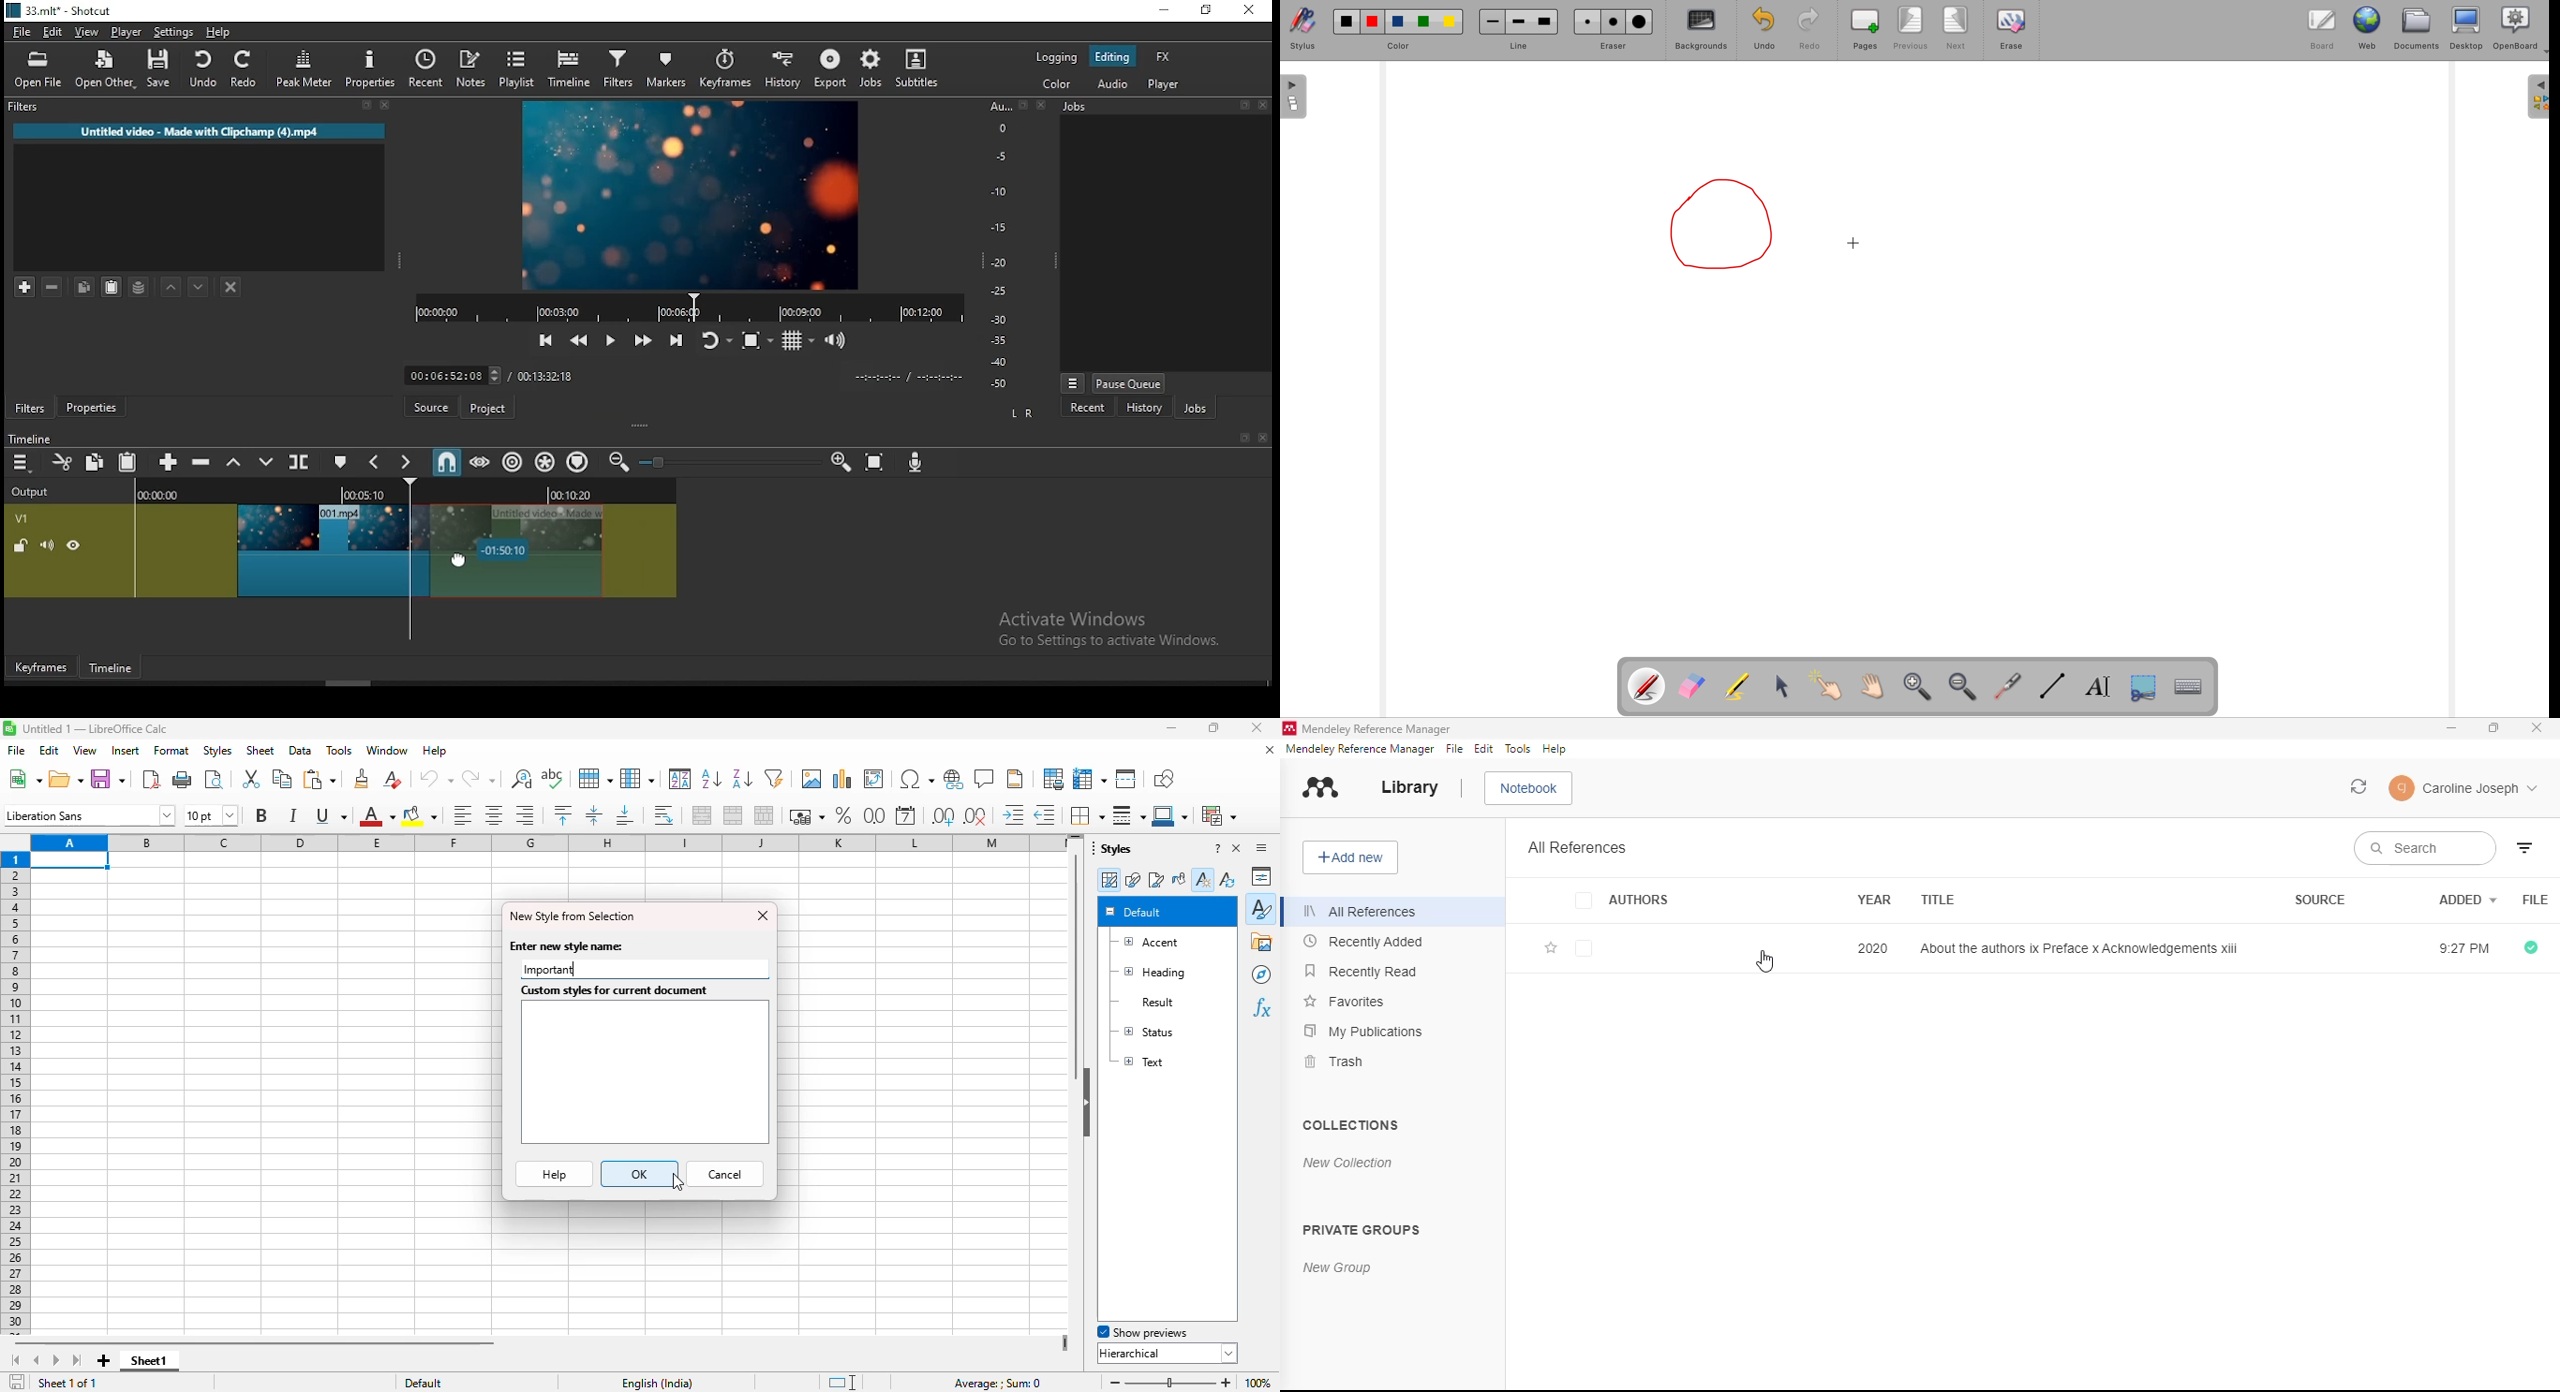 The image size is (2576, 1400). Describe the element at coordinates (1227, 878) in the screenshot. I see `update style` at that location.